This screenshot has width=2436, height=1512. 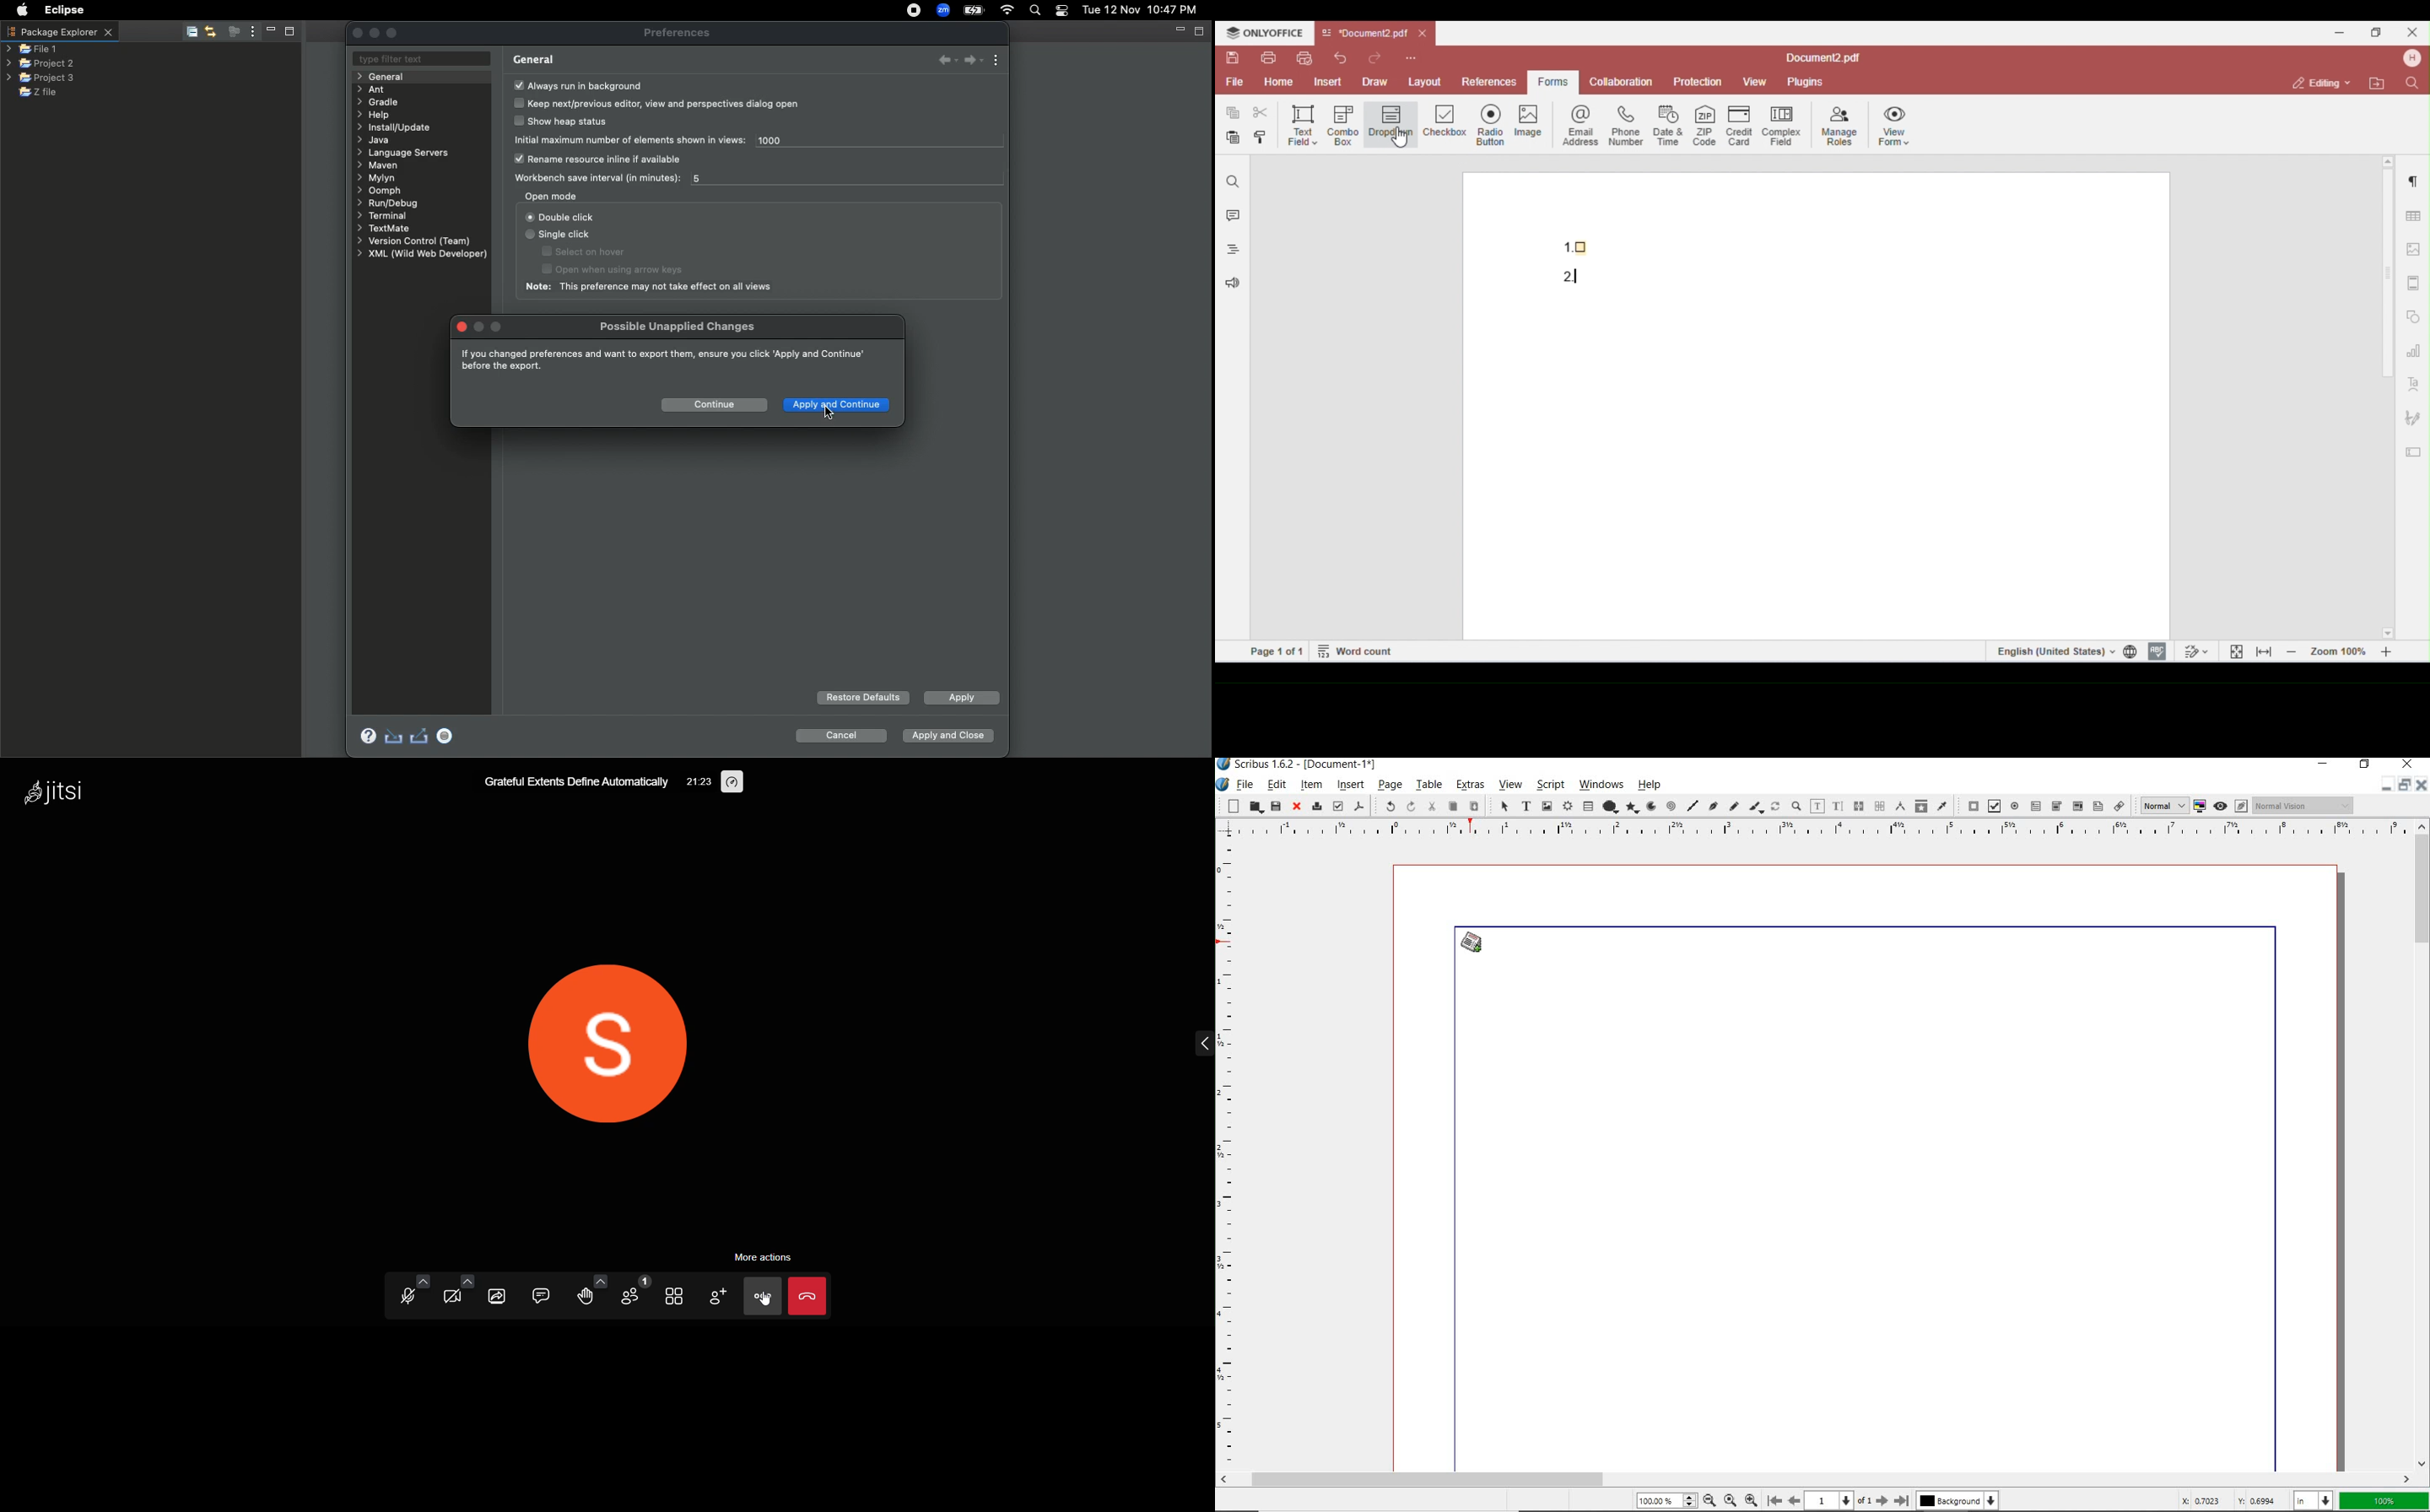 I want to click on select item, so click(x=1501, y=806).